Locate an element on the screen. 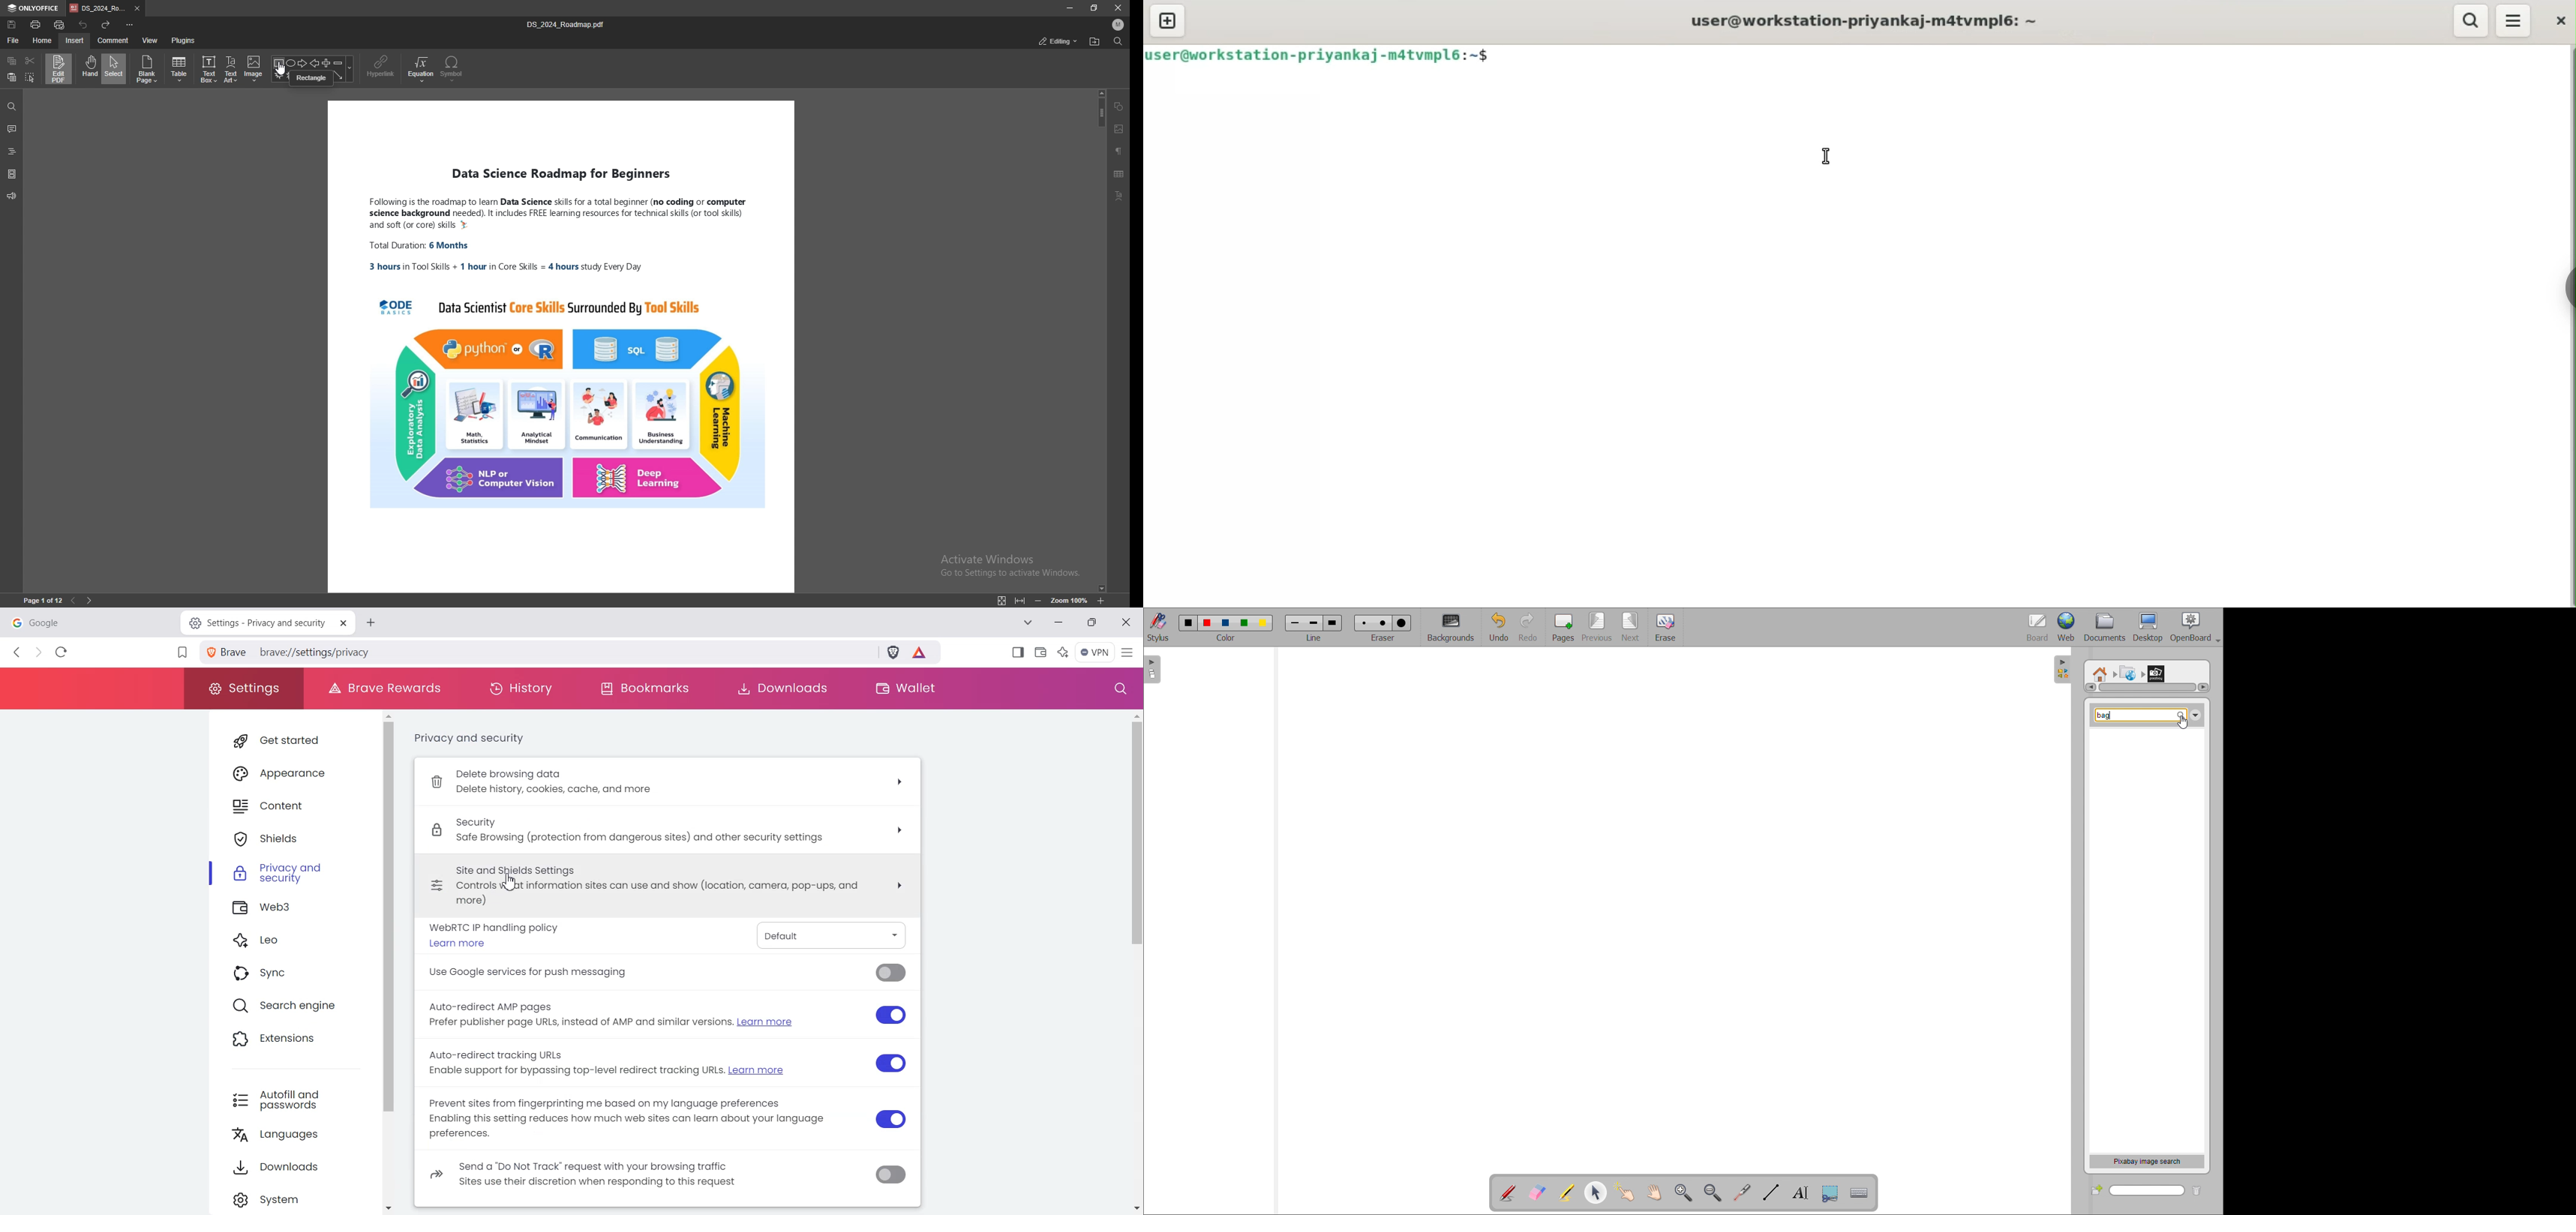  print is located at coordinates (36, 24).